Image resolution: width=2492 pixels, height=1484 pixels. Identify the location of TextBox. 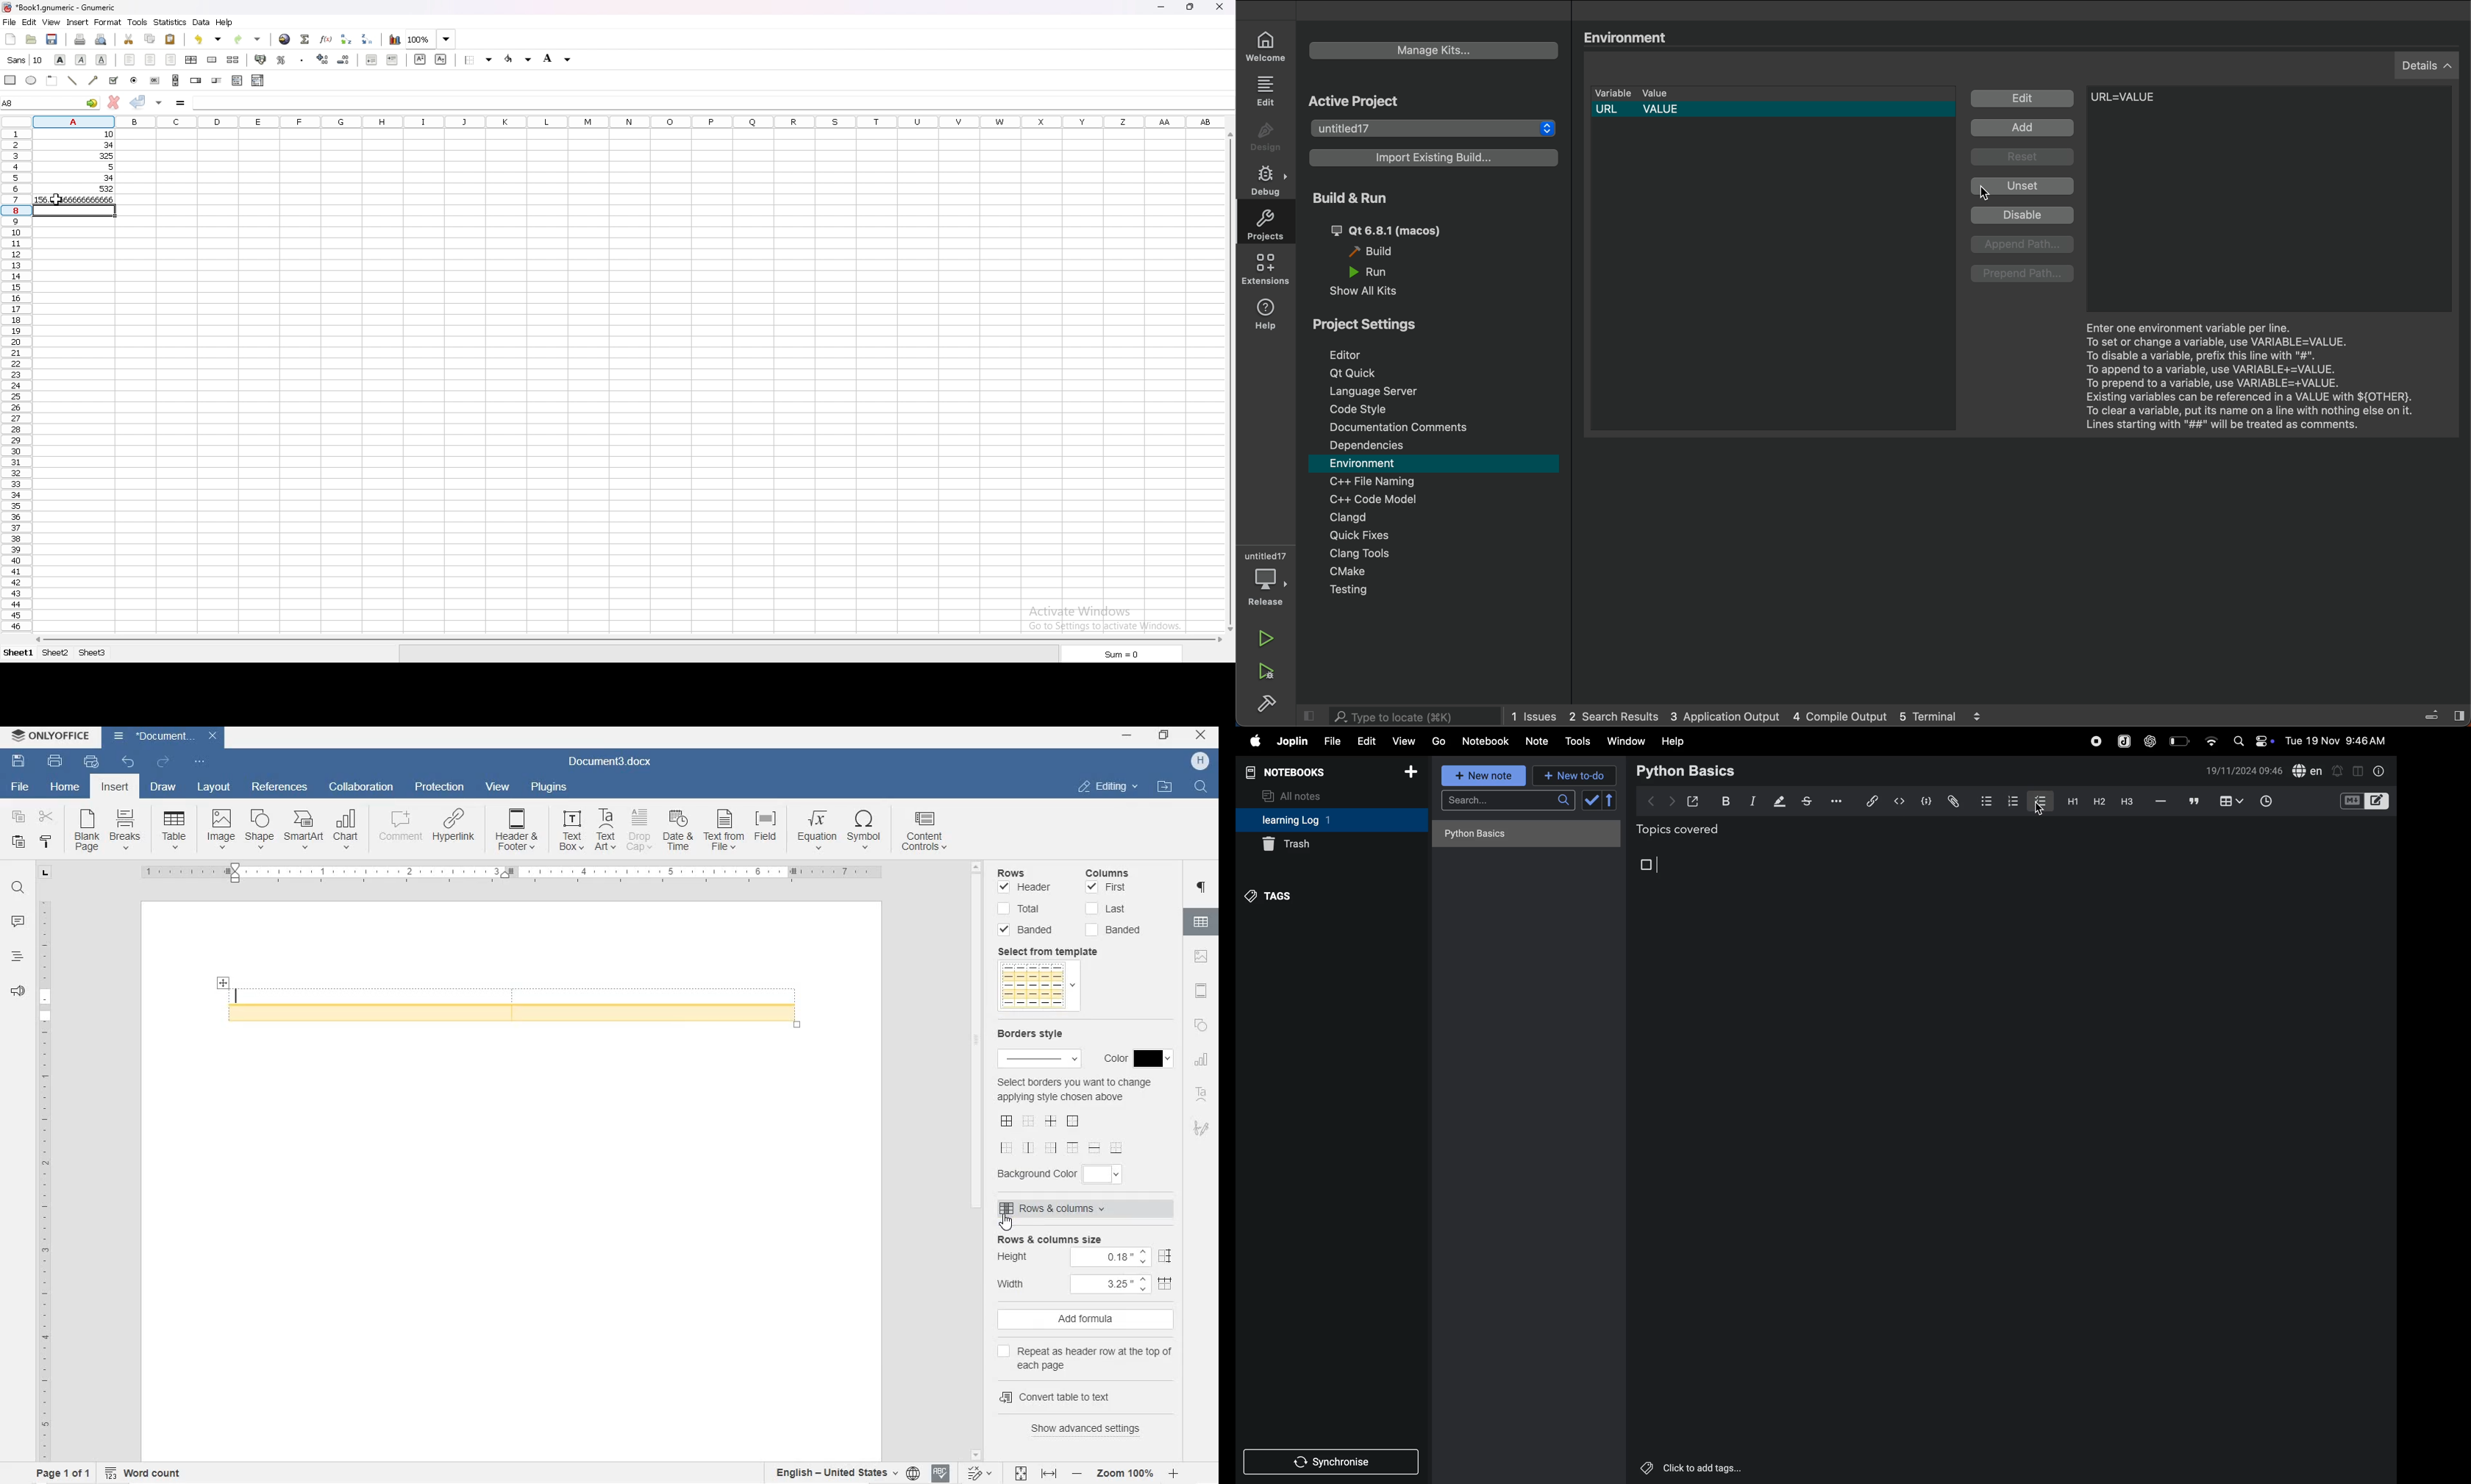
(567, 830).